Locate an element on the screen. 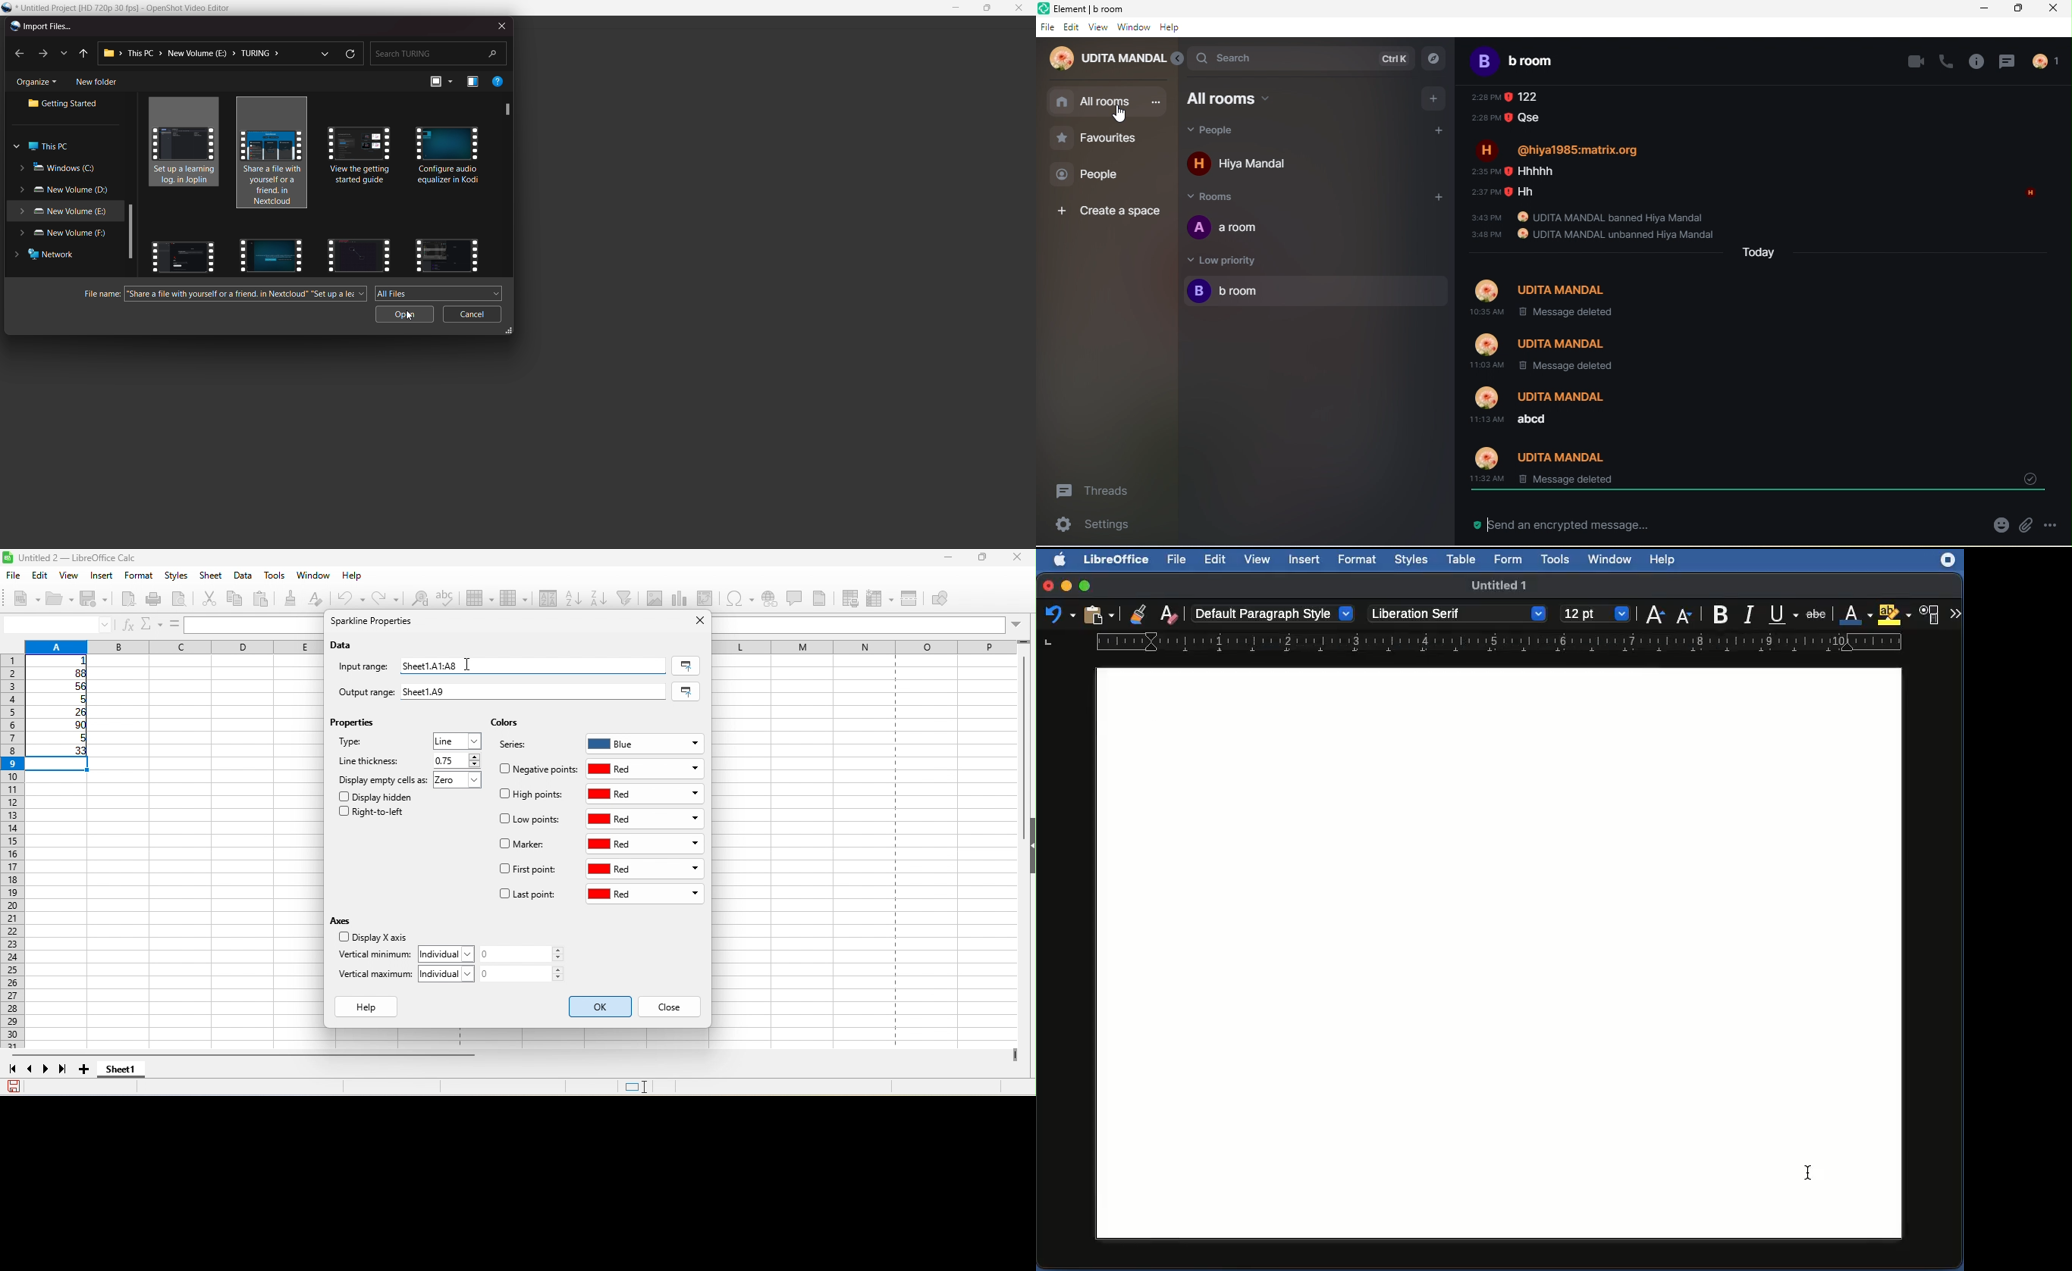  blue is located at coordinates (645, 742).